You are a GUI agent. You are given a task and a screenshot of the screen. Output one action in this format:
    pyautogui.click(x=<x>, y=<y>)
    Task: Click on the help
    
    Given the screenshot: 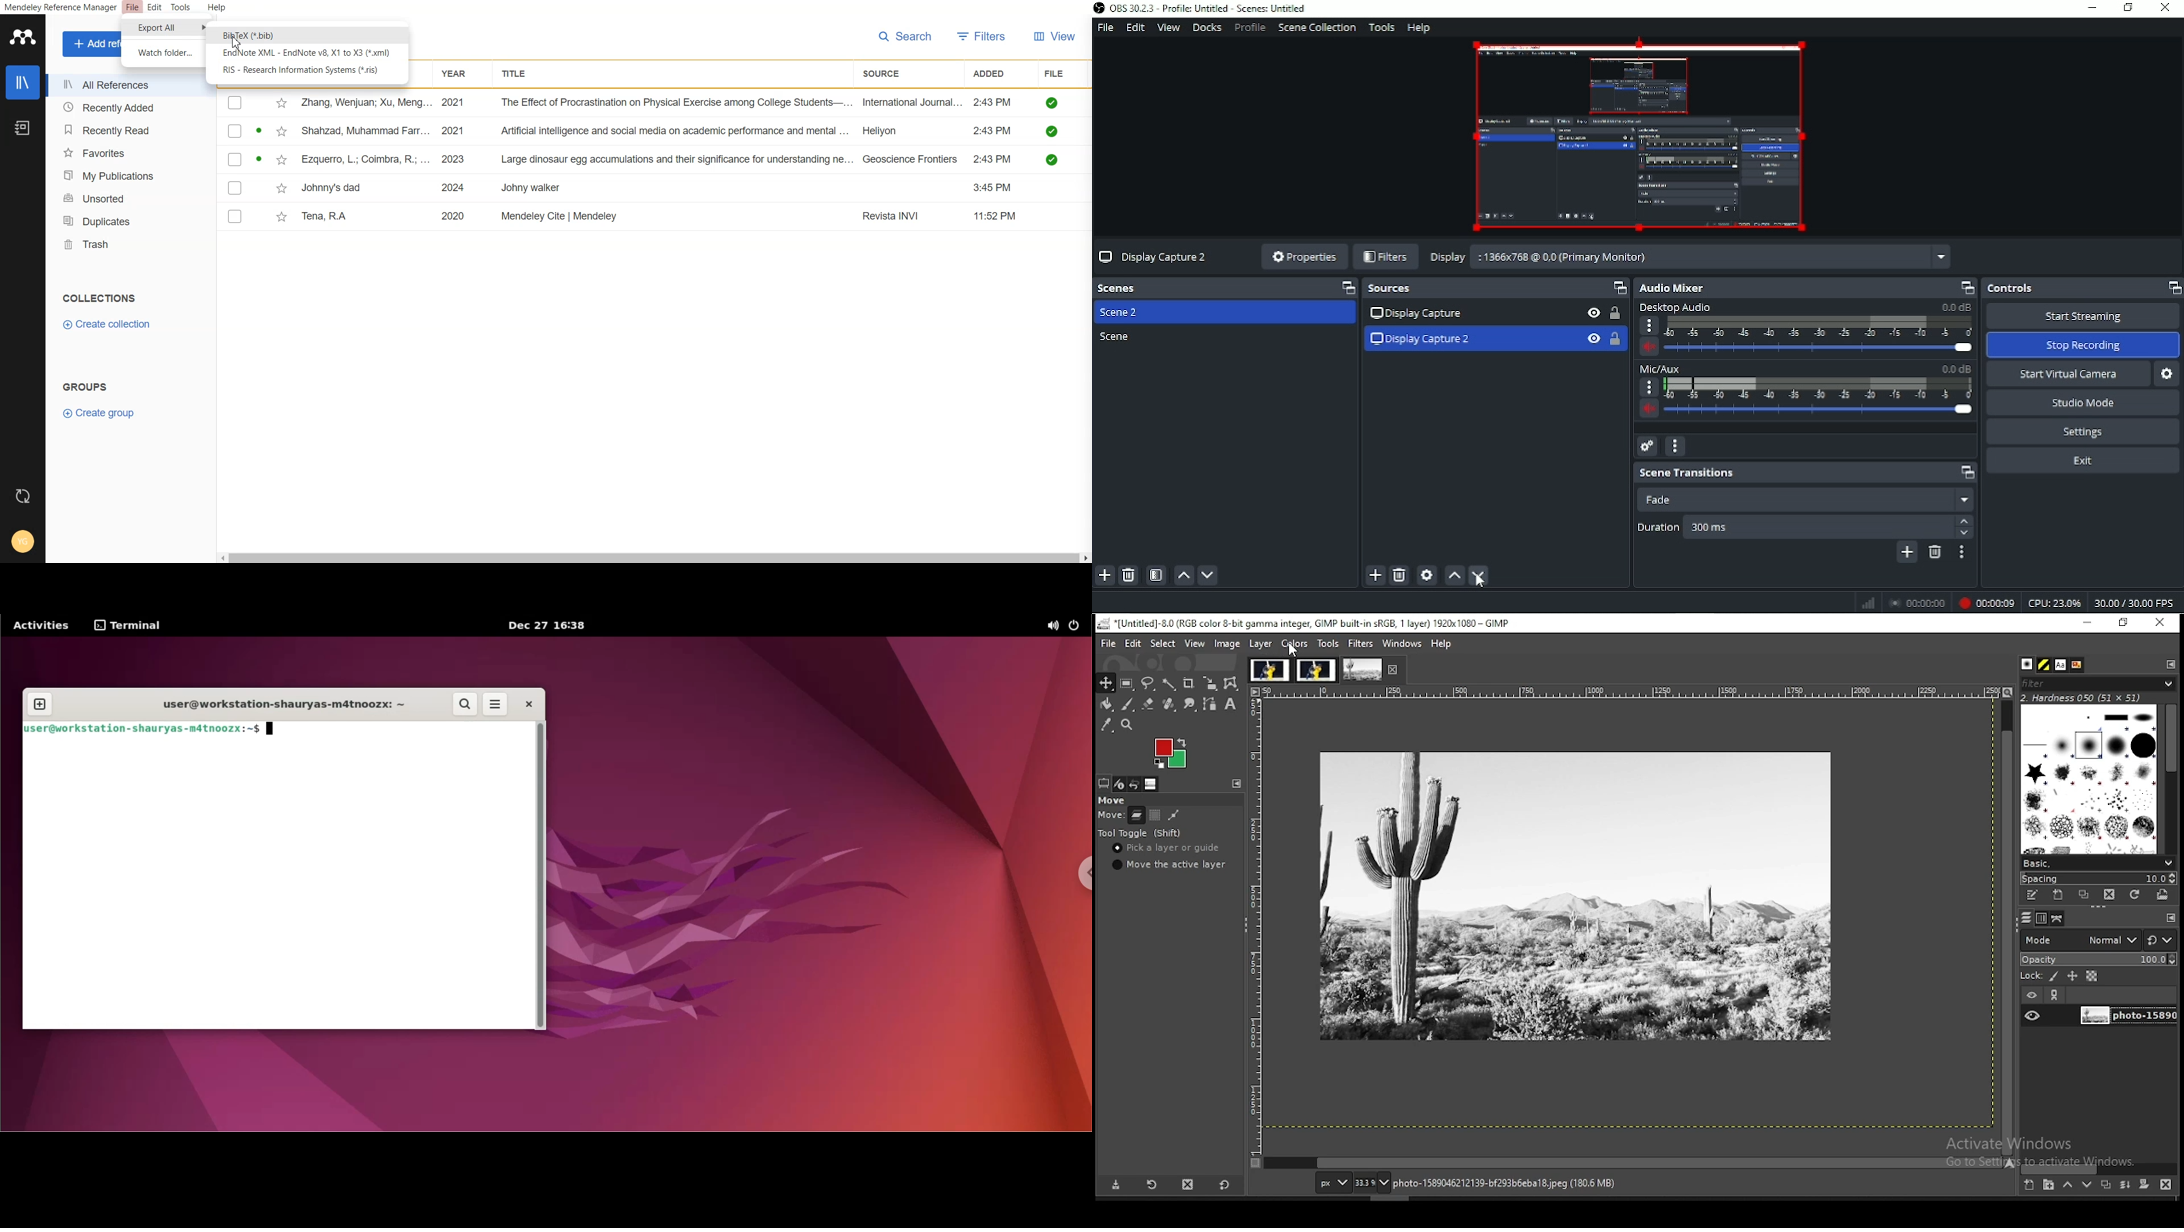 What is the action you would take?
    pyautogui.click(x=1443, y=645)
    